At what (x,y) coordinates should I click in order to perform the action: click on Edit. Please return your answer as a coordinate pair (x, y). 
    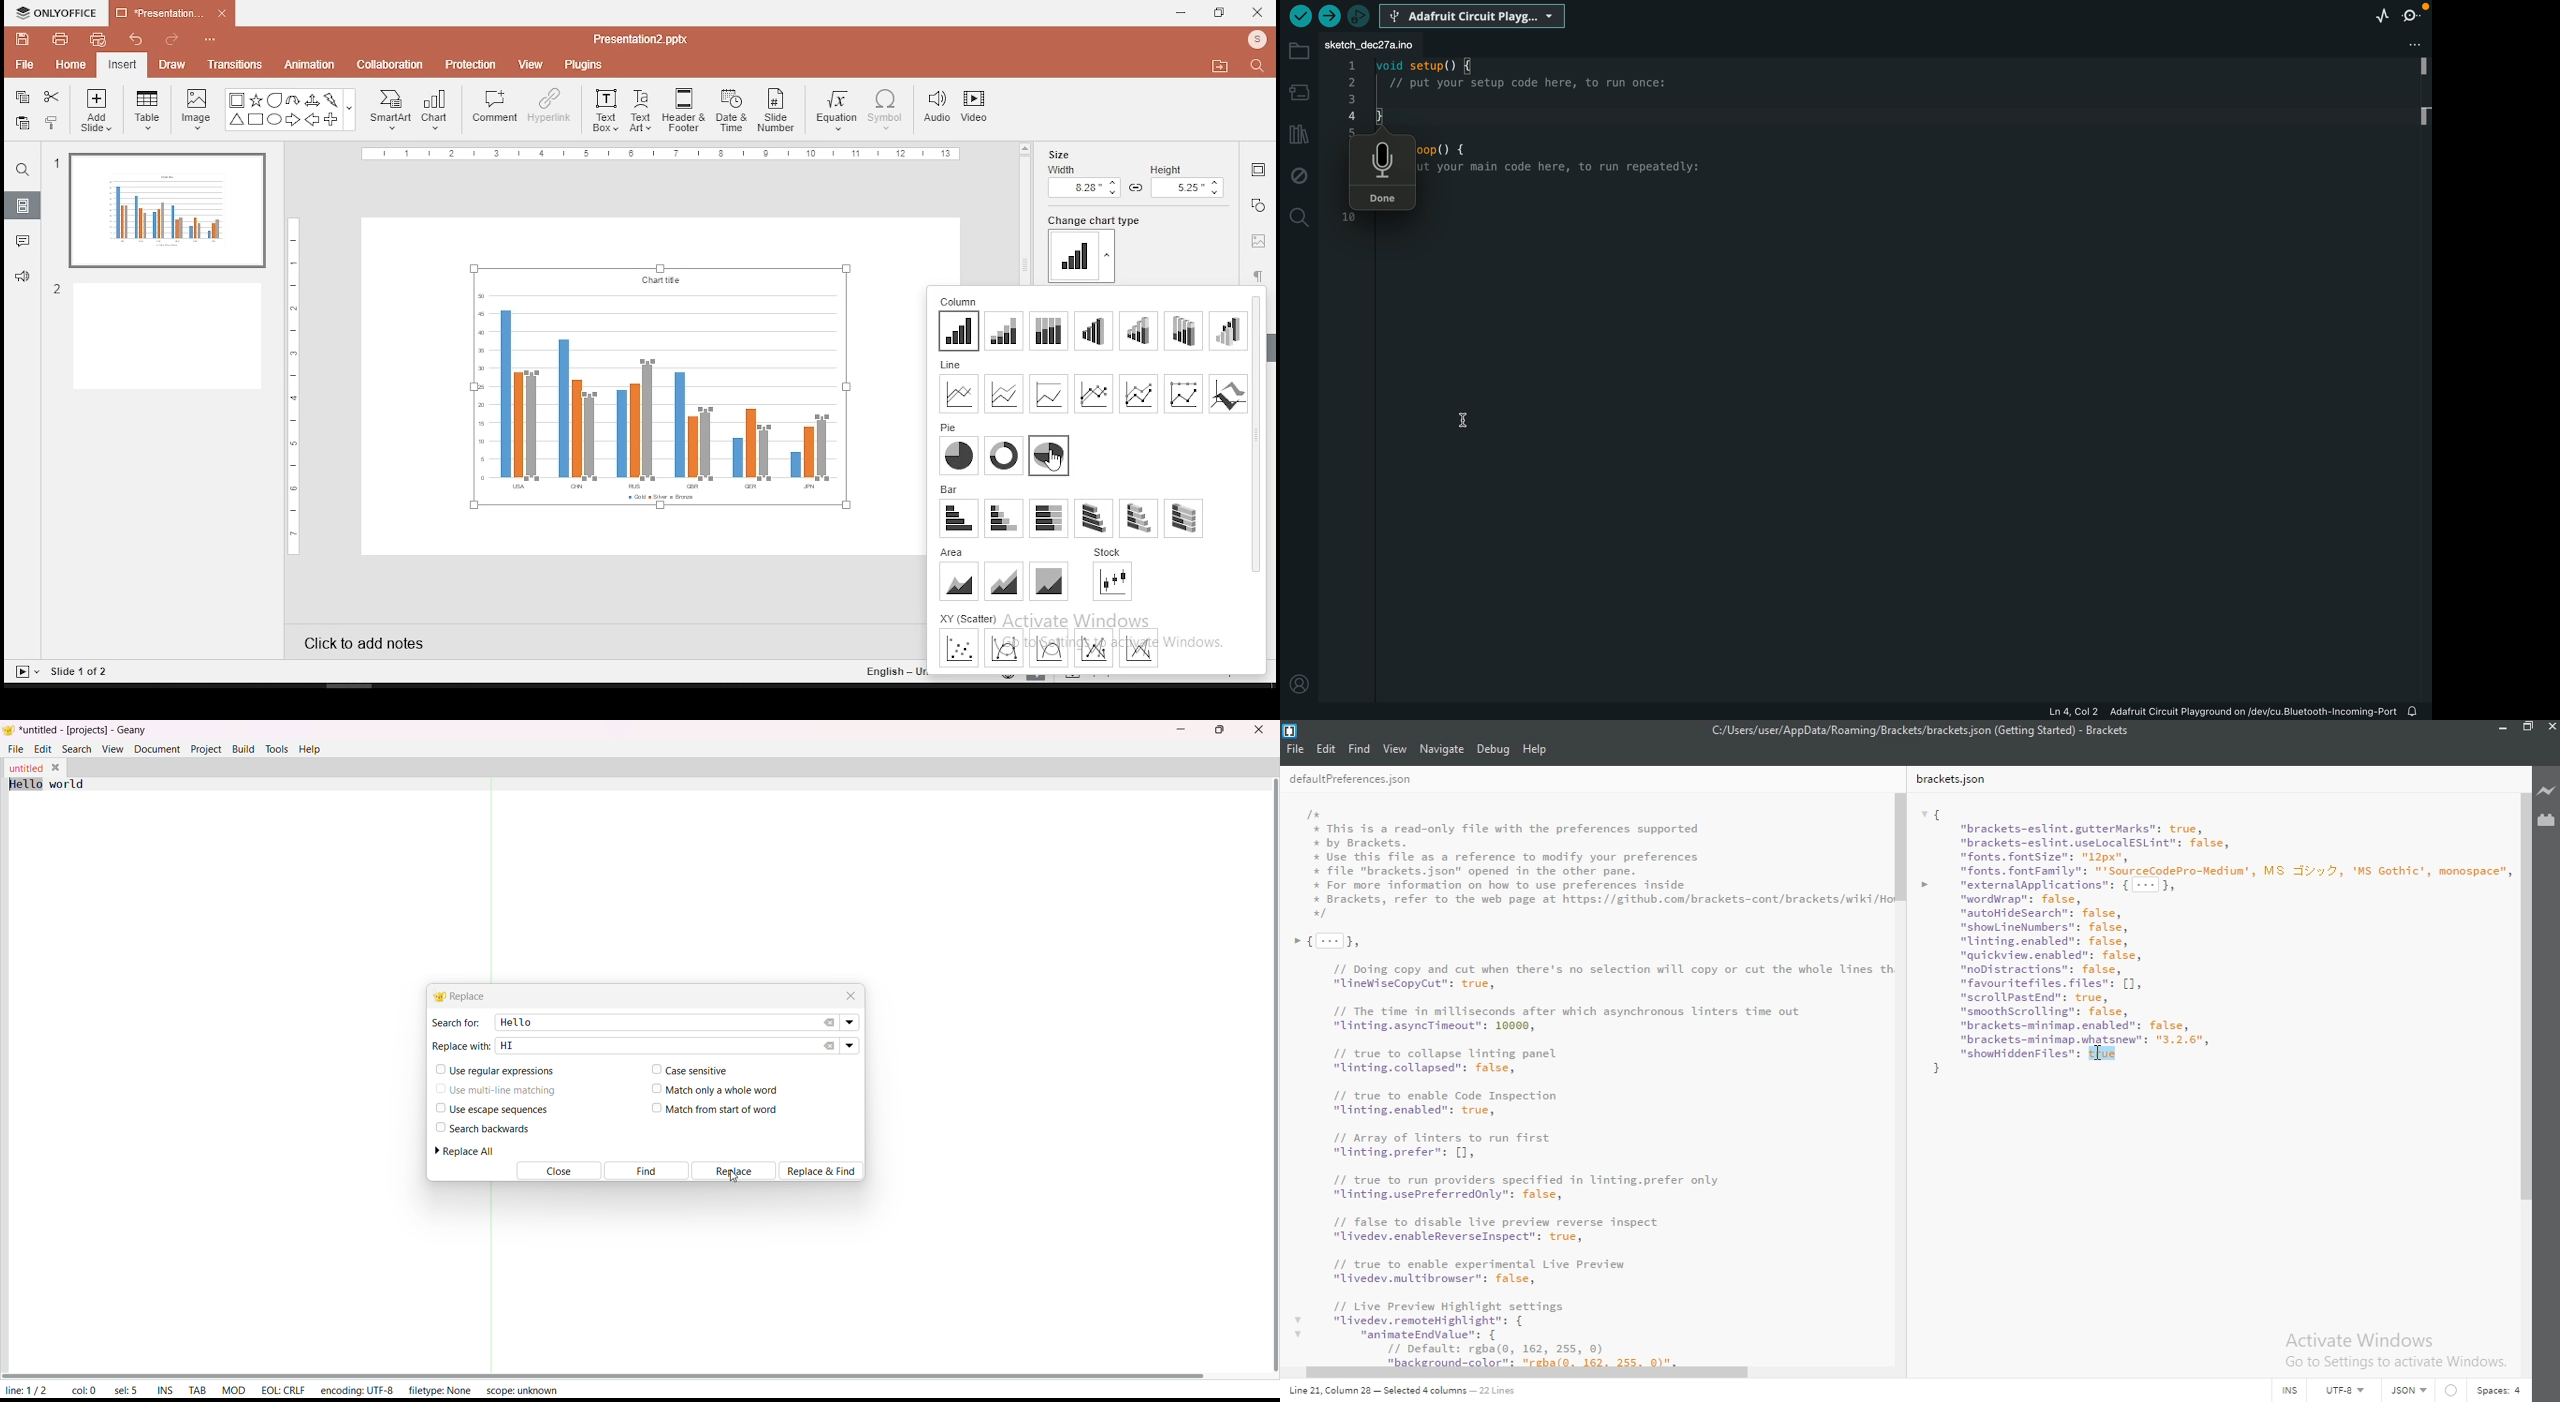
    Looking at the image, I should click on (1326, 749).